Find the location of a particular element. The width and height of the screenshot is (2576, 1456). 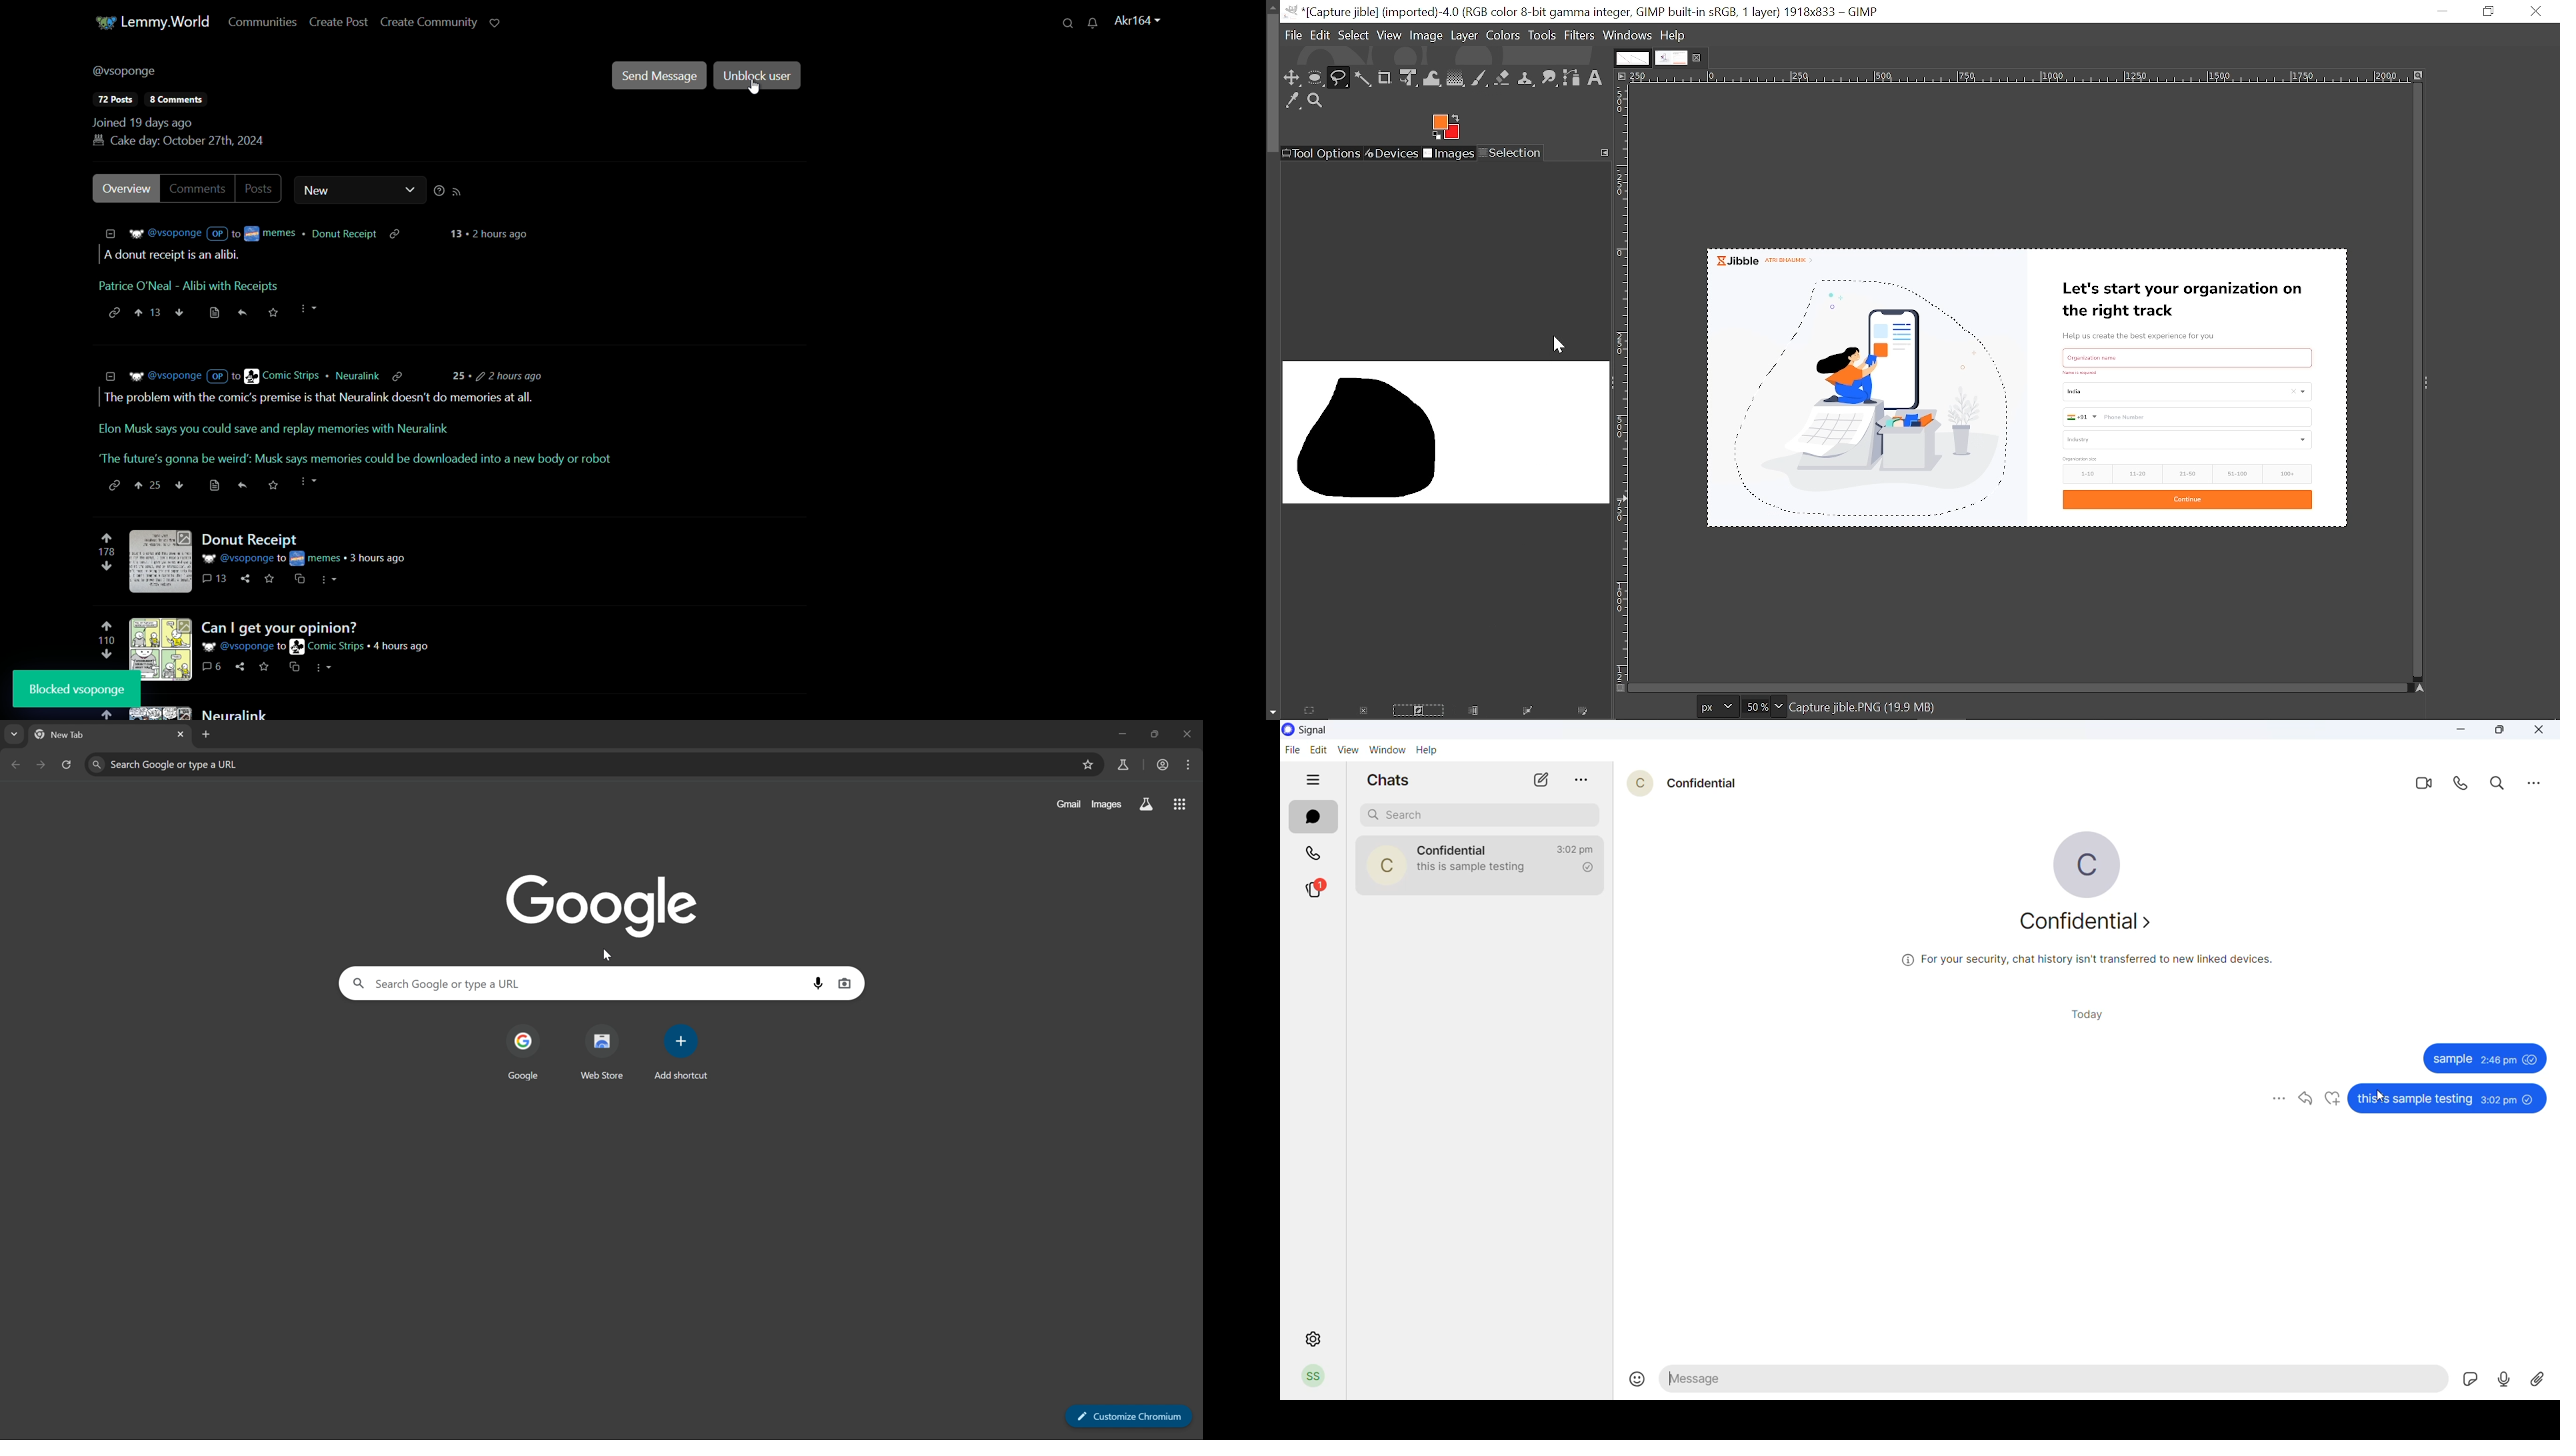

image is located at coordinates (160, 715).